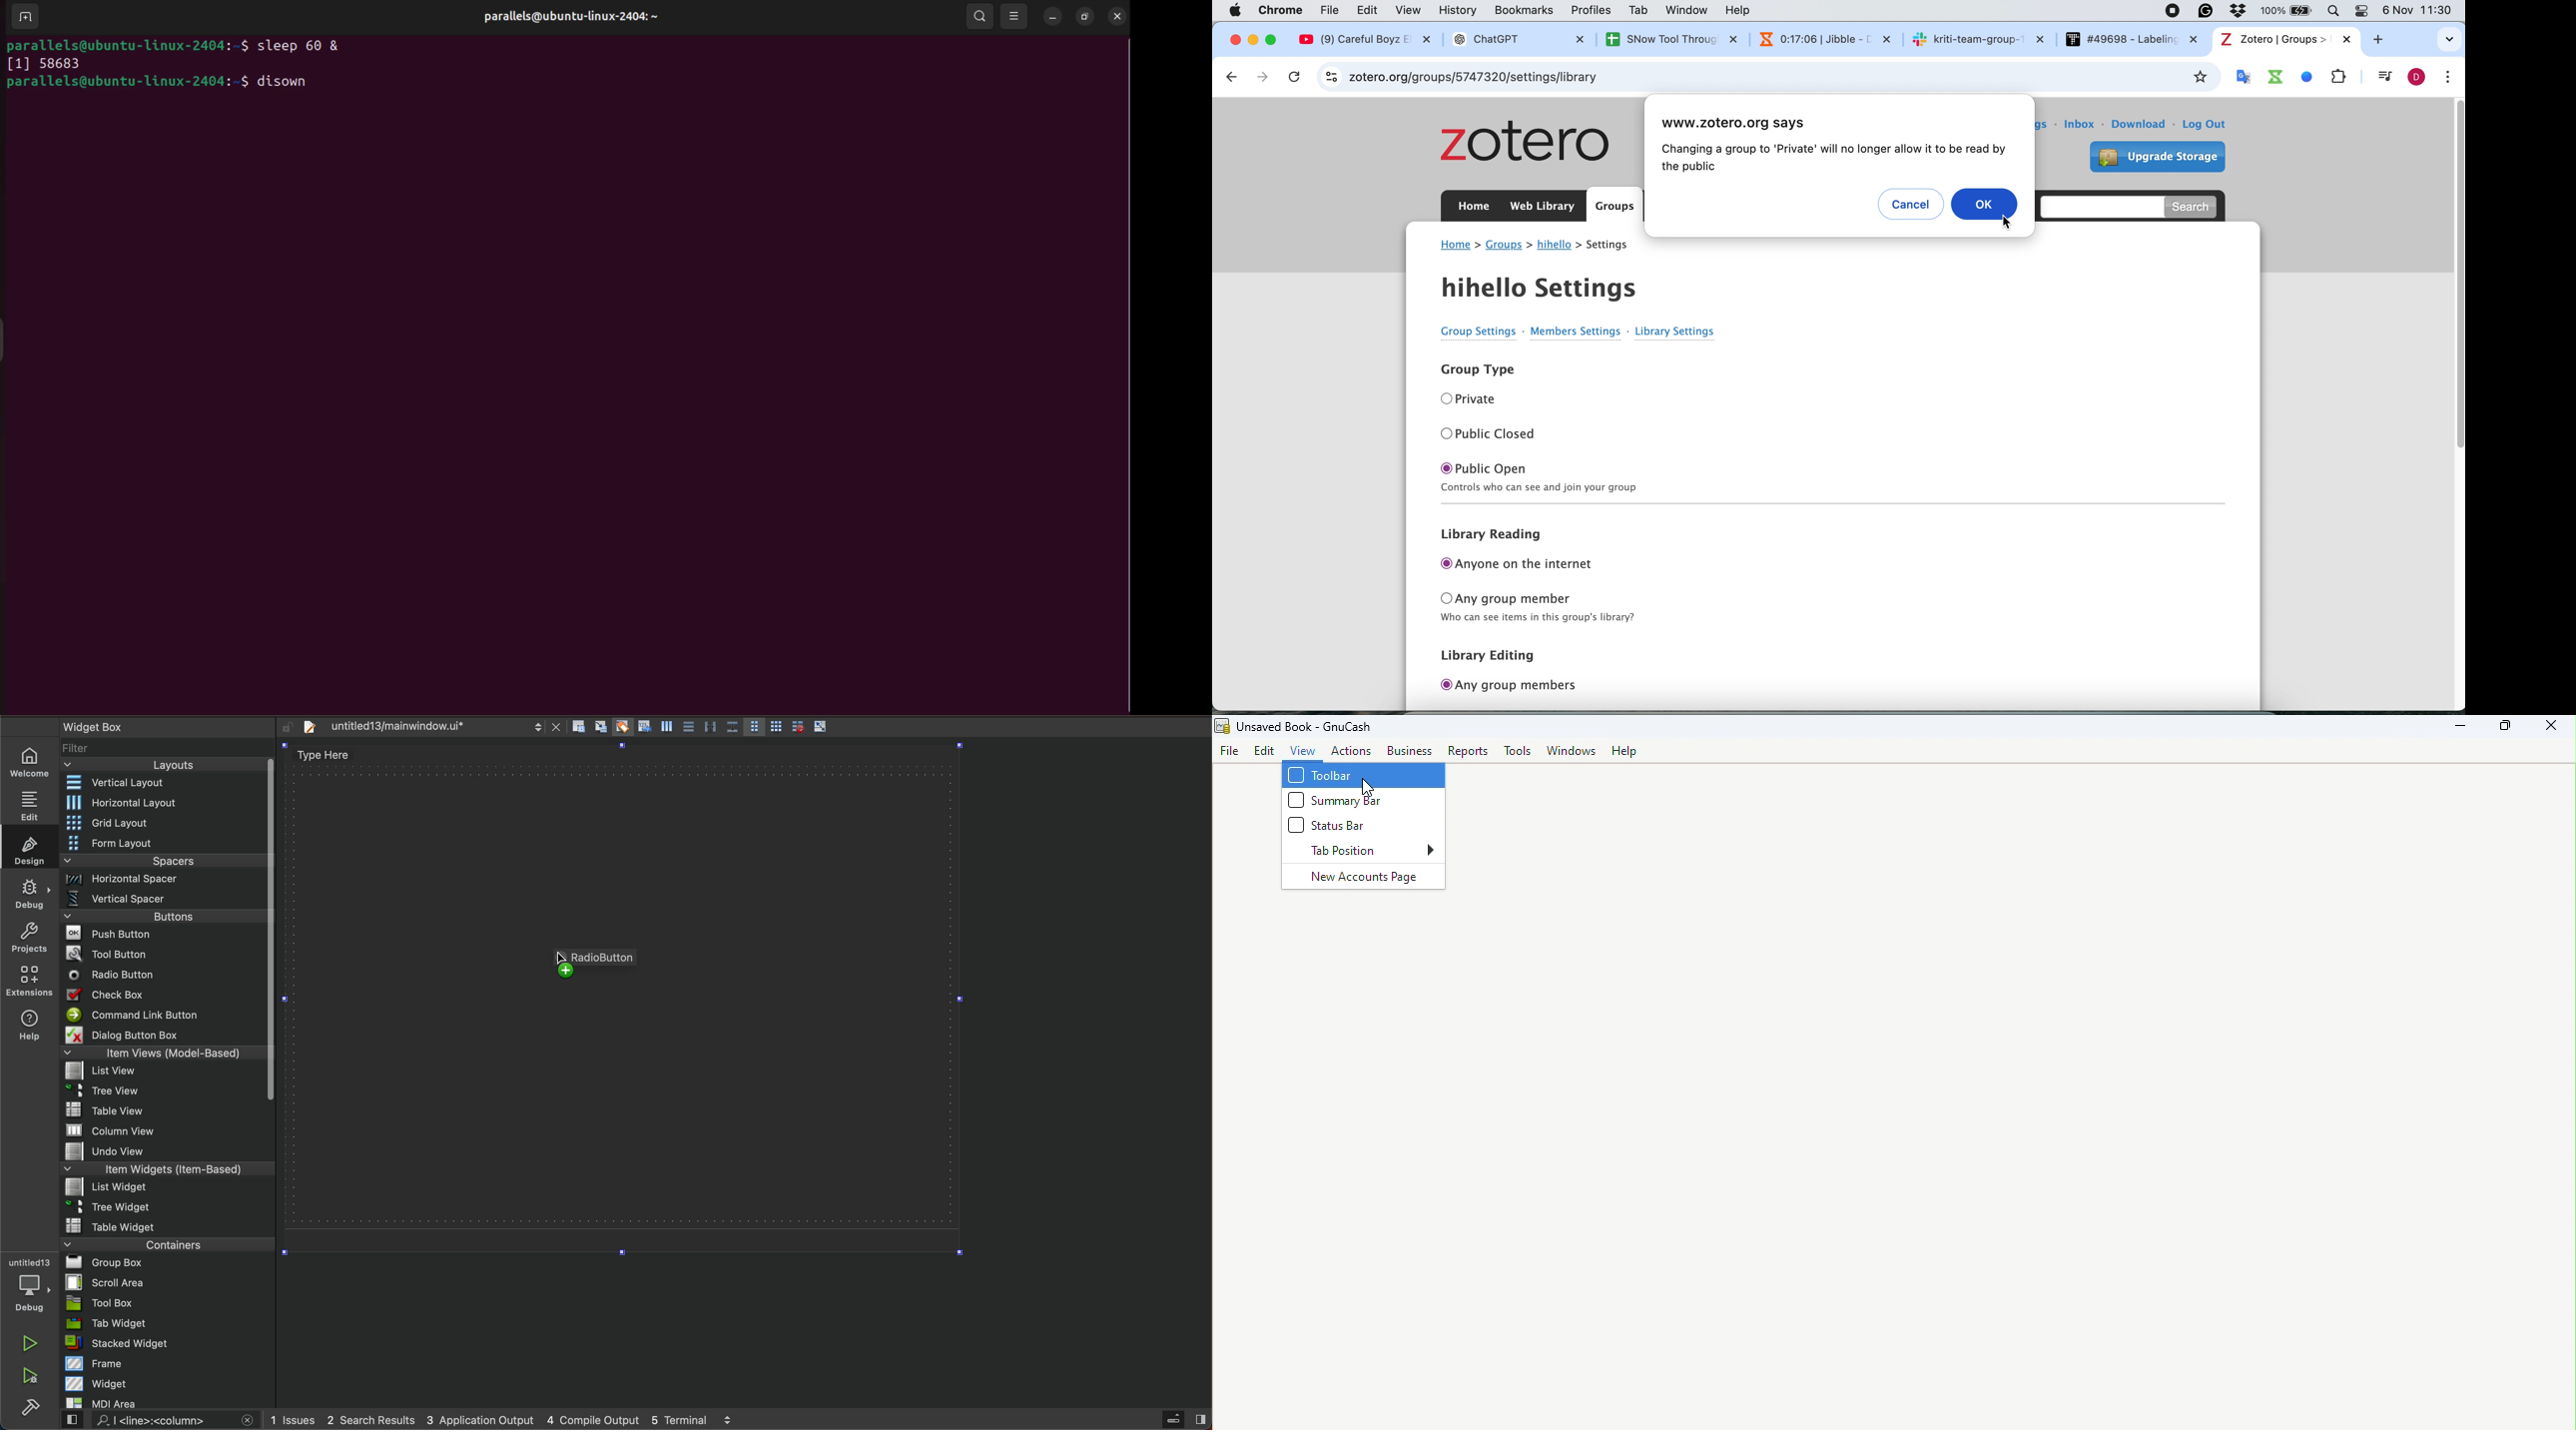  I want to click on site information, so click(1332, 75).